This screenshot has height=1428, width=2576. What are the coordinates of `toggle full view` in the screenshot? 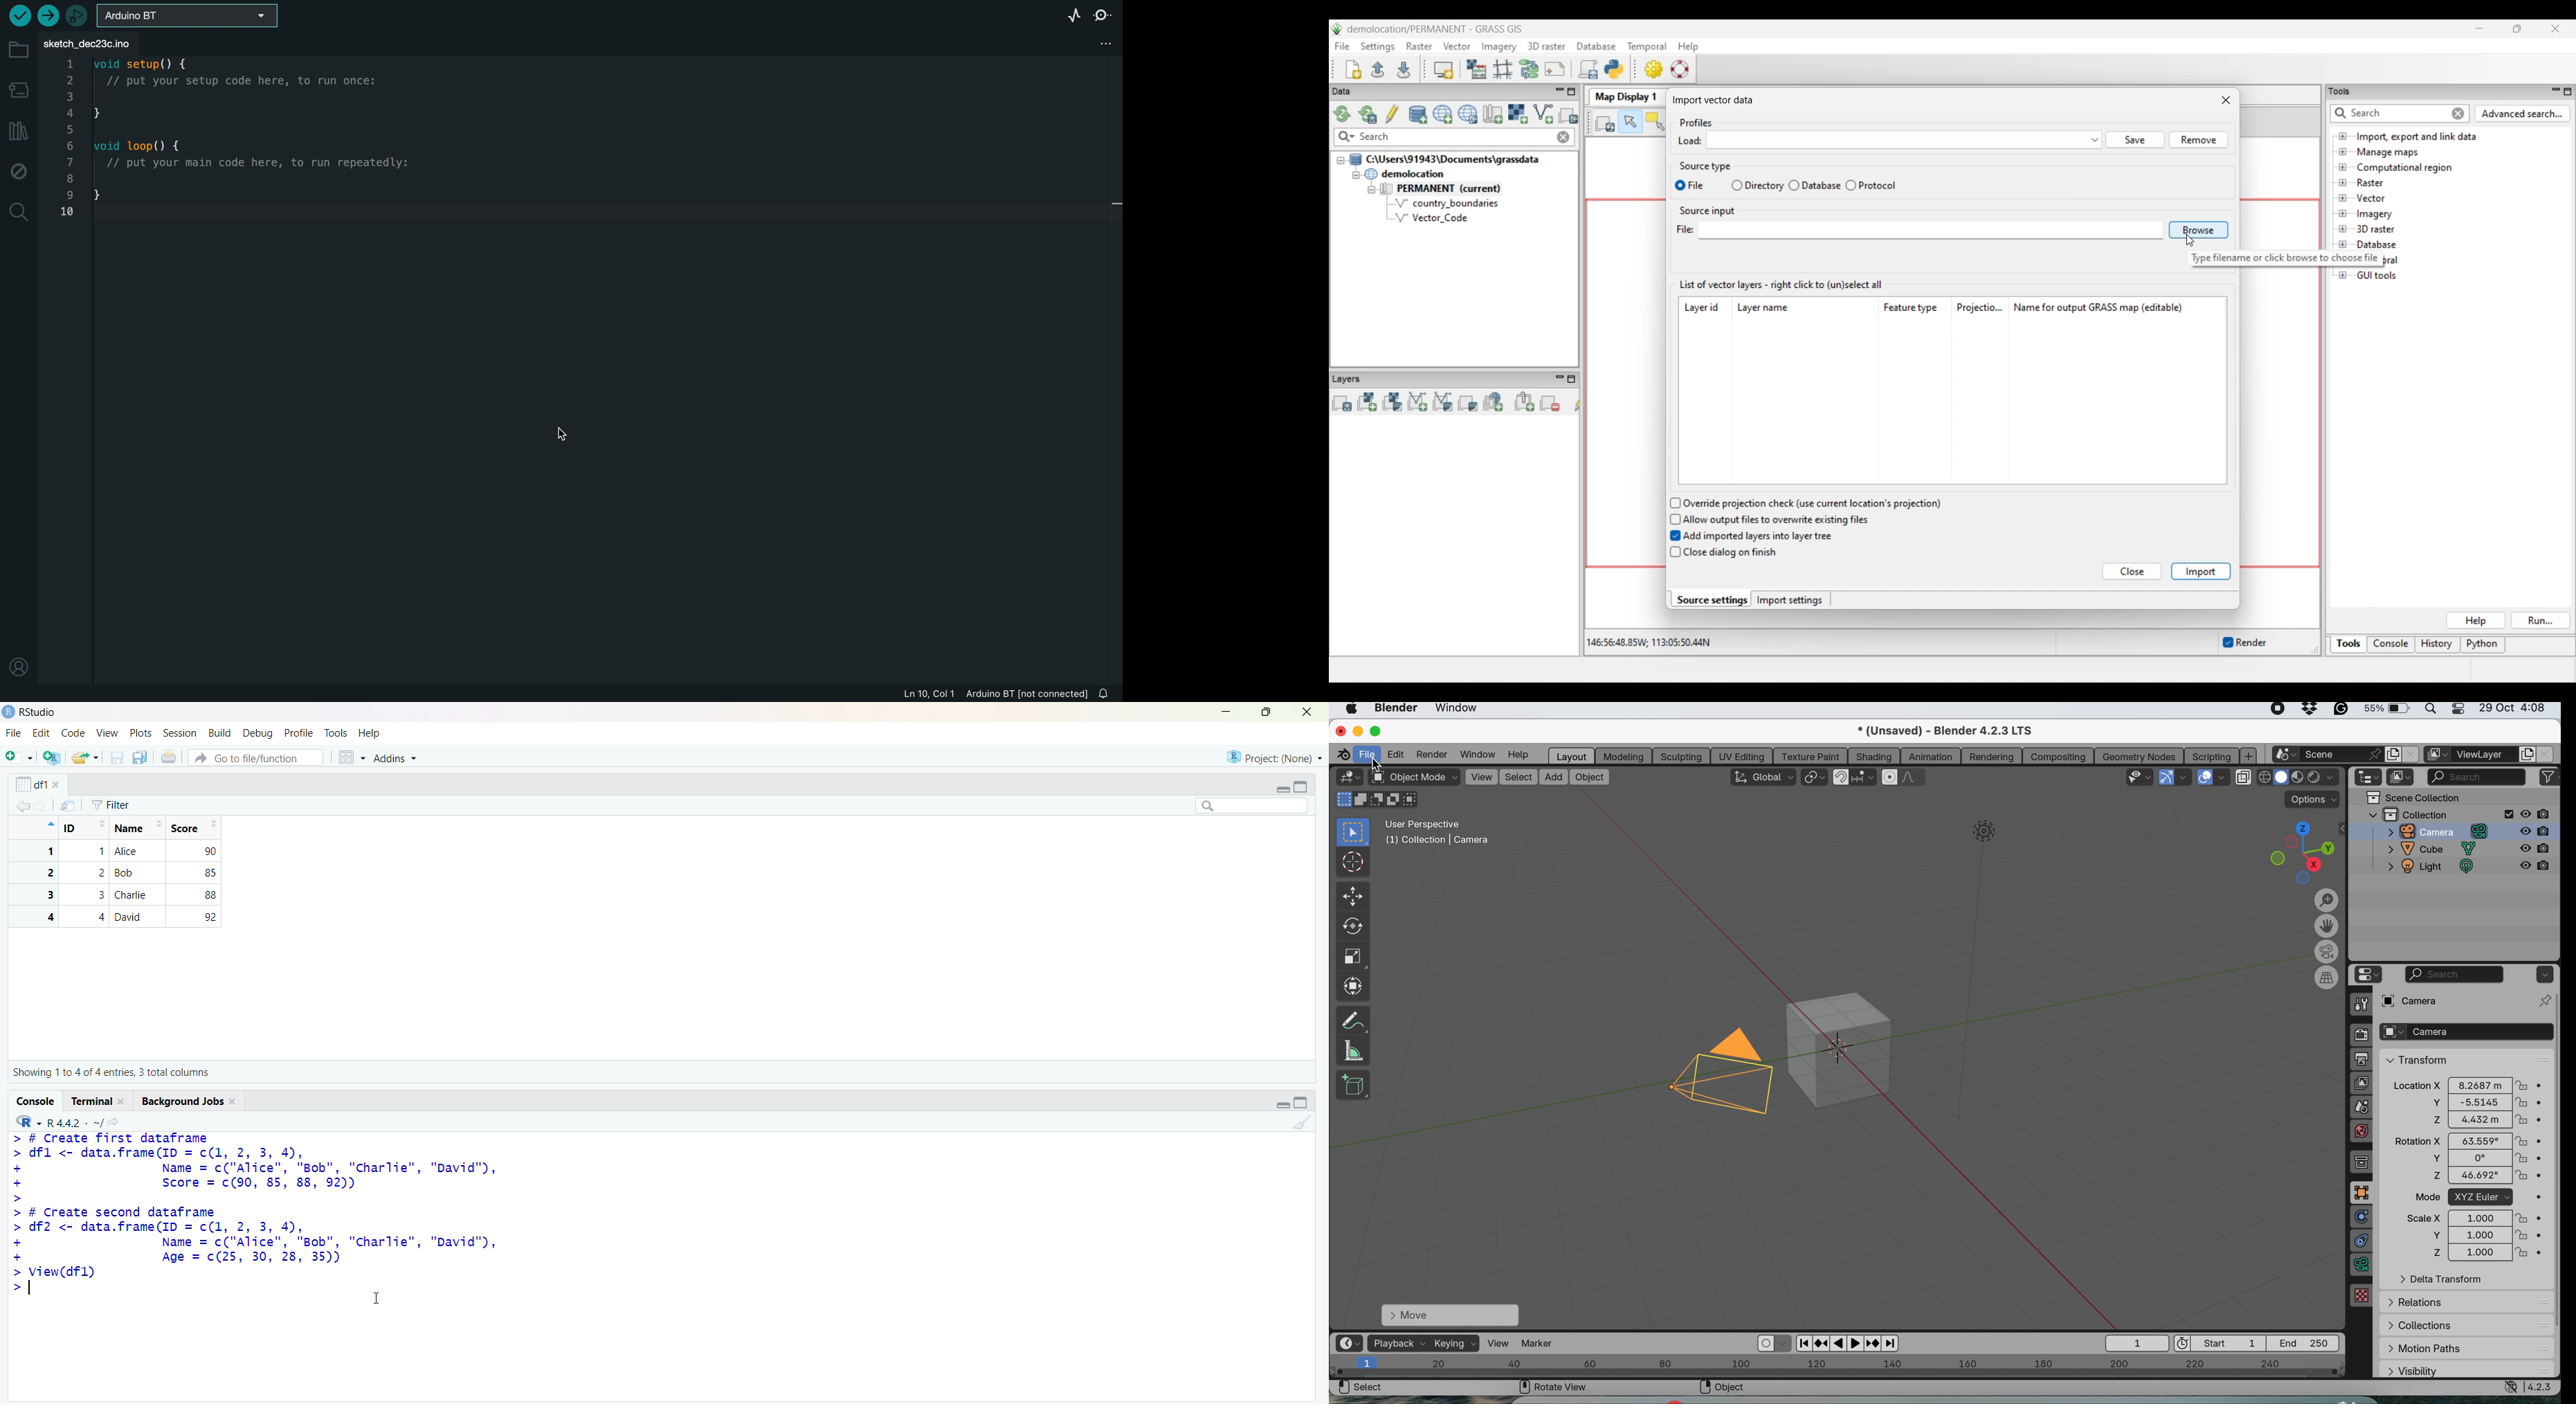 It's located at (1300, 787).